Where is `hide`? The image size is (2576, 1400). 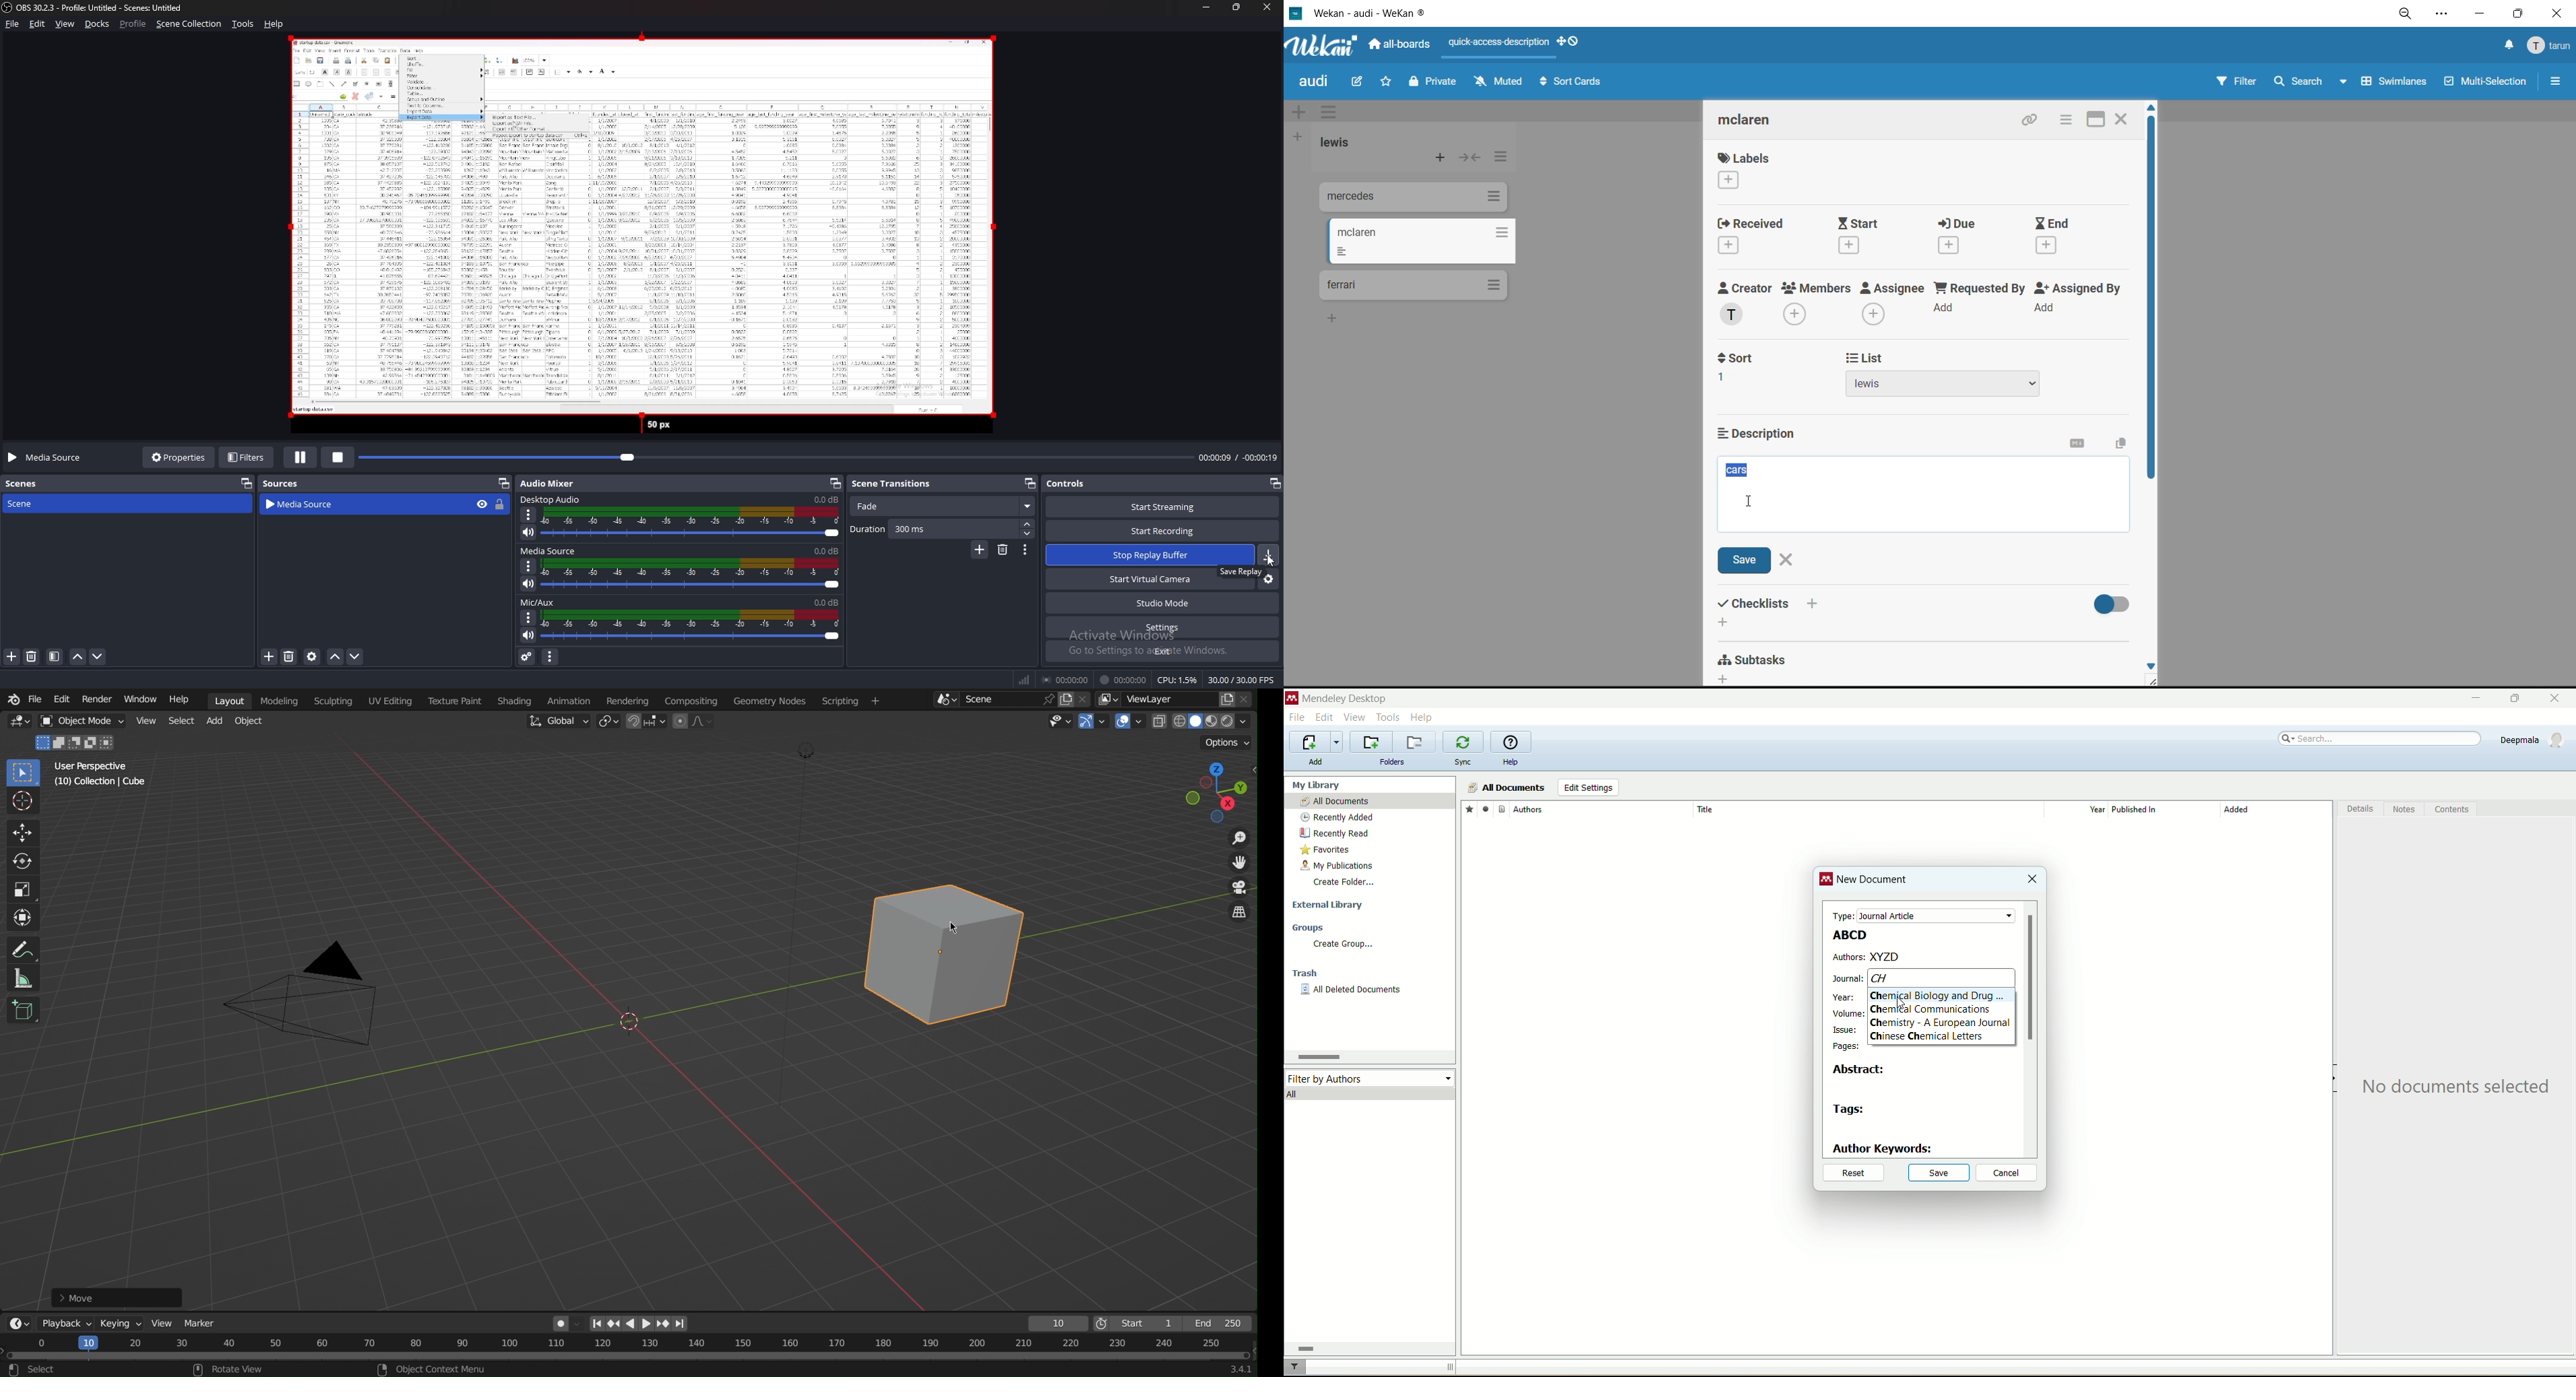
hide is located at coordinates (482, 504).